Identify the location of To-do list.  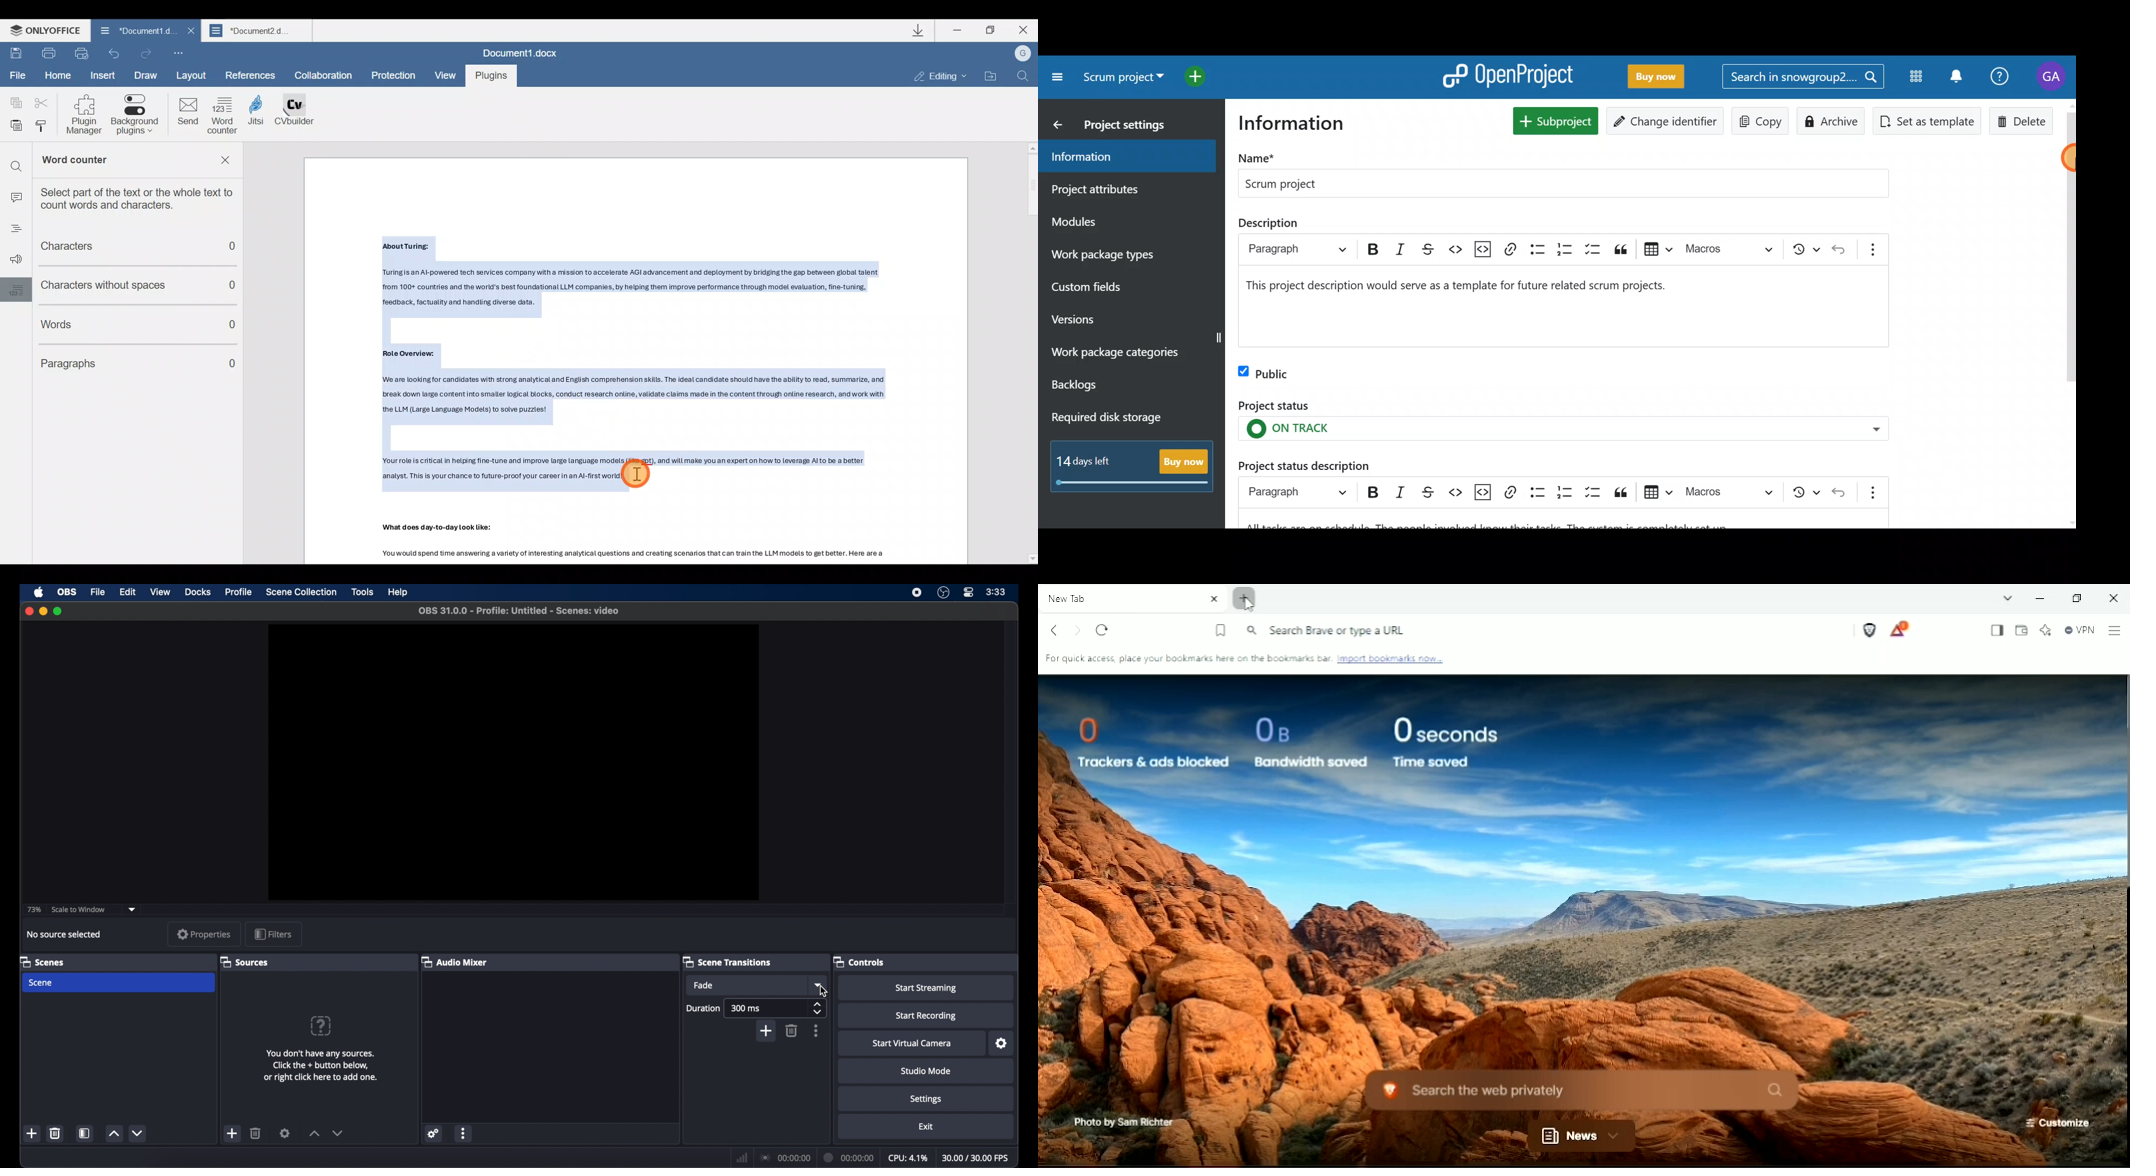
(1592, 493).